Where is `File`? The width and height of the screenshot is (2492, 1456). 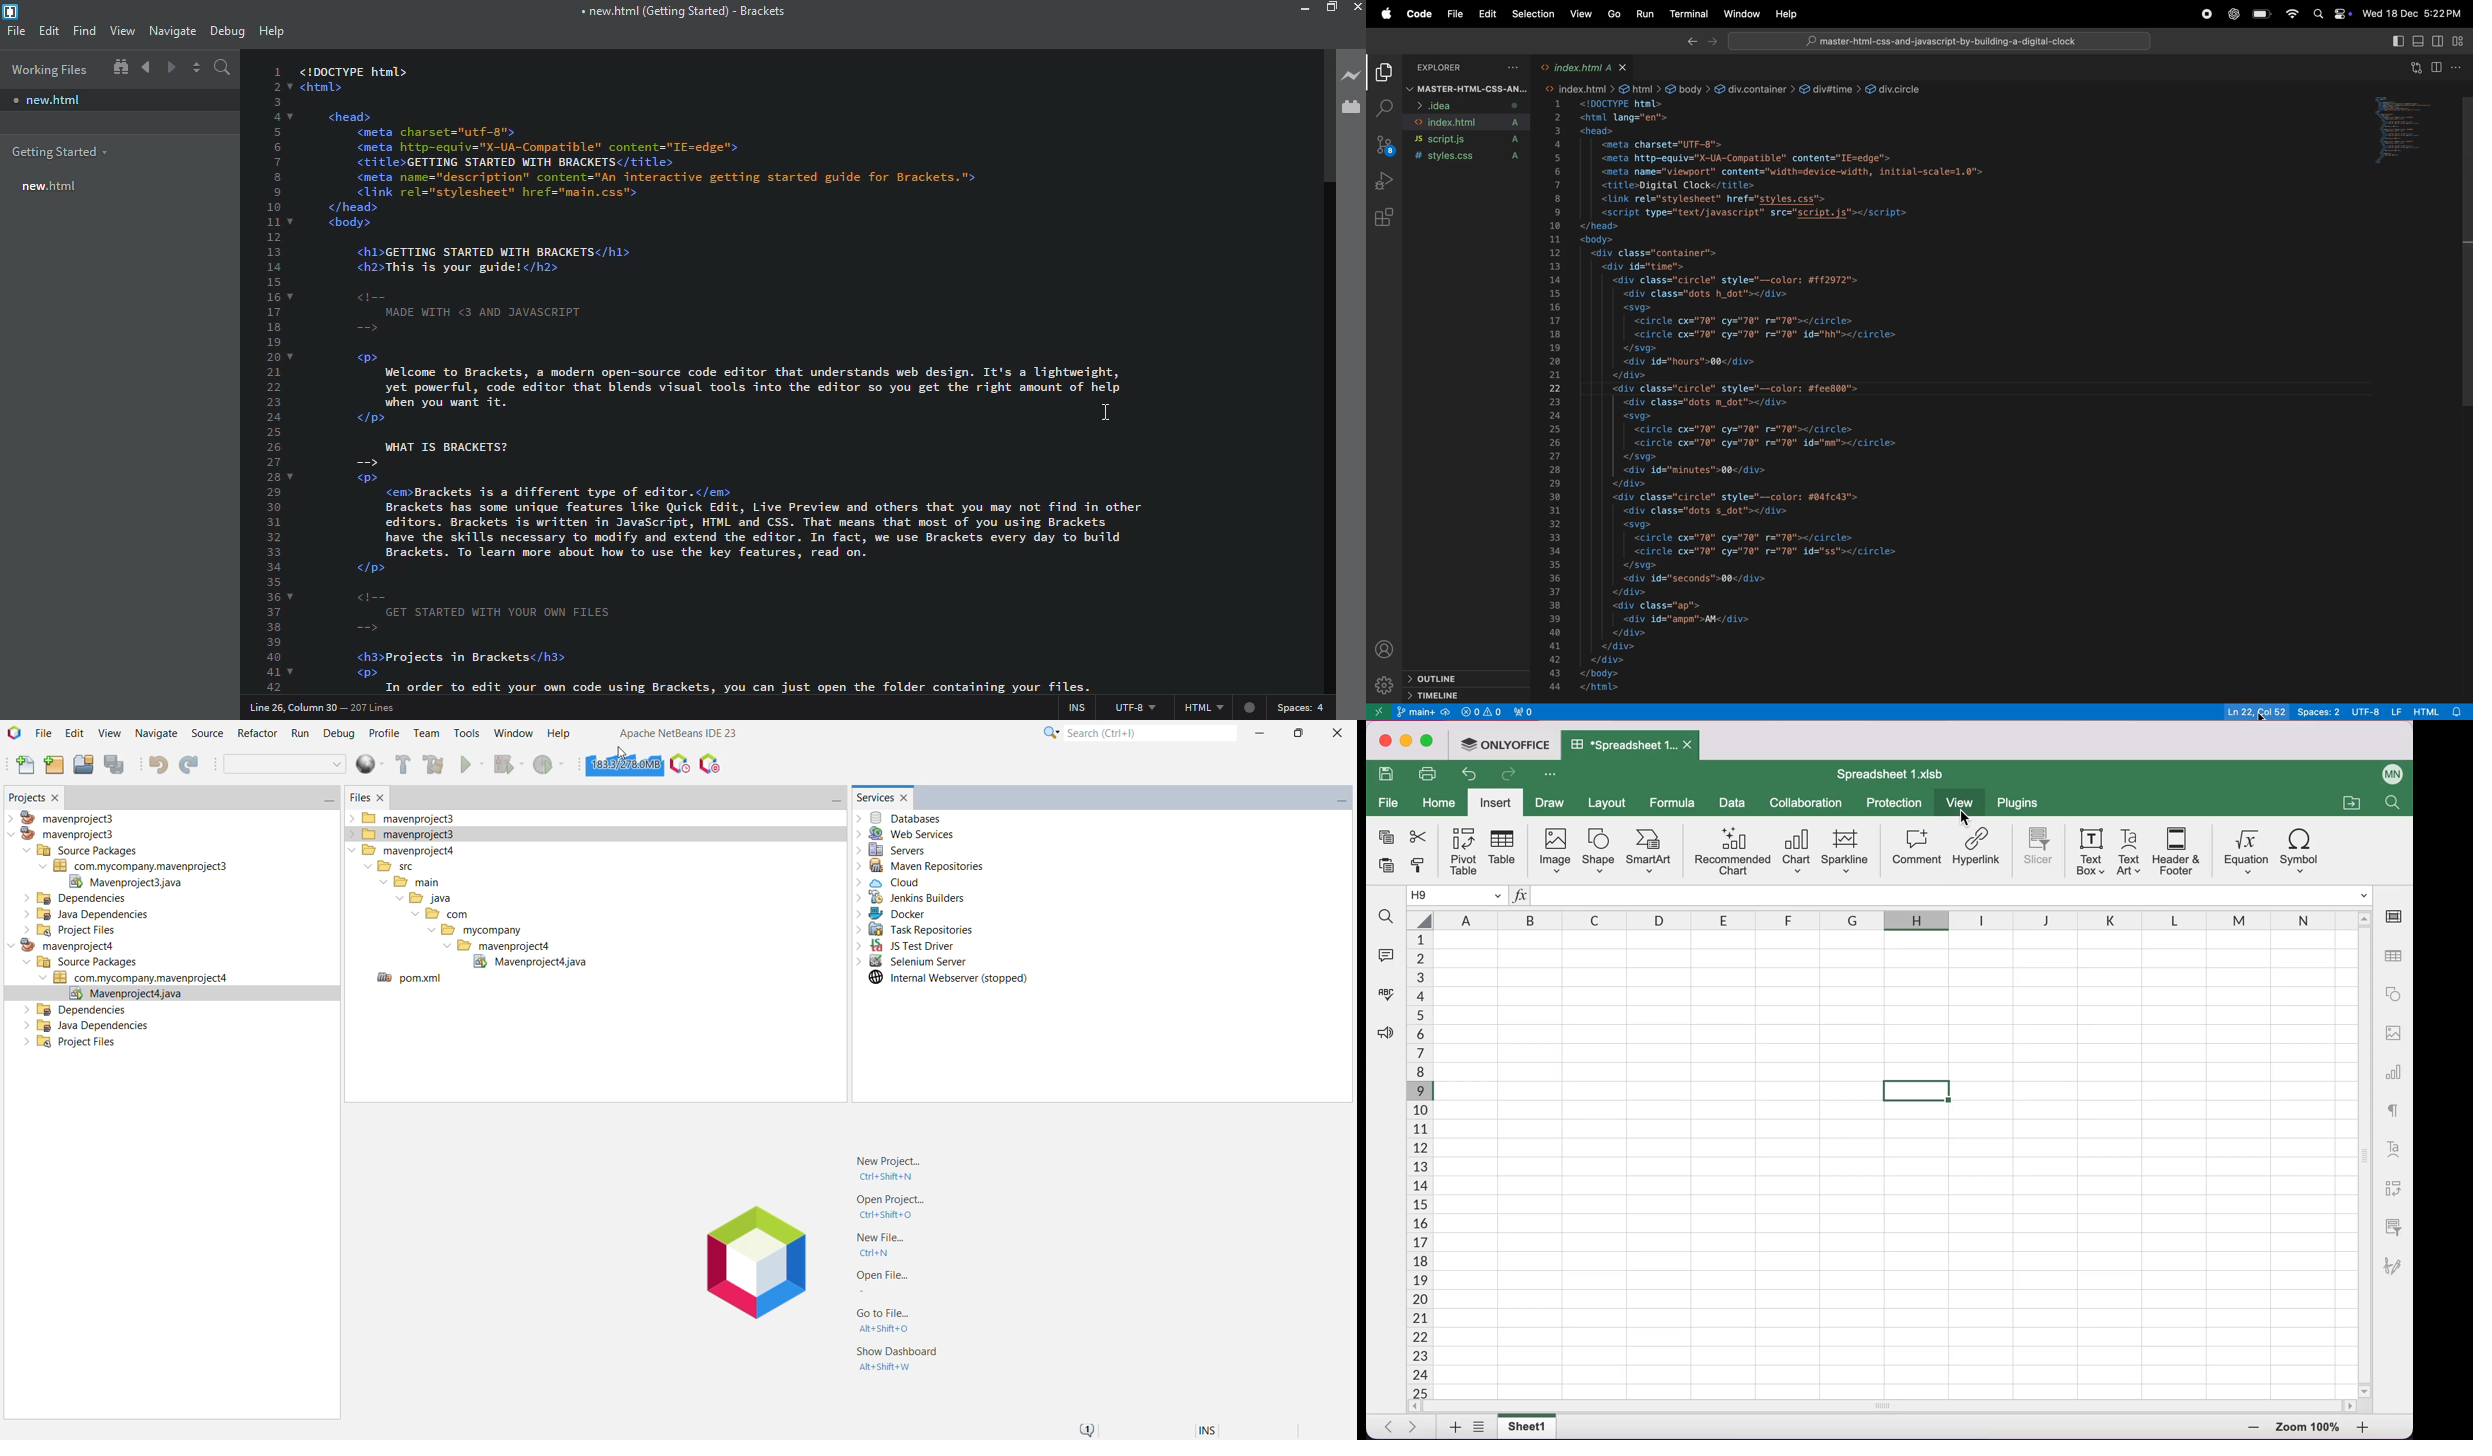
File is located at coordinates (44, 733).